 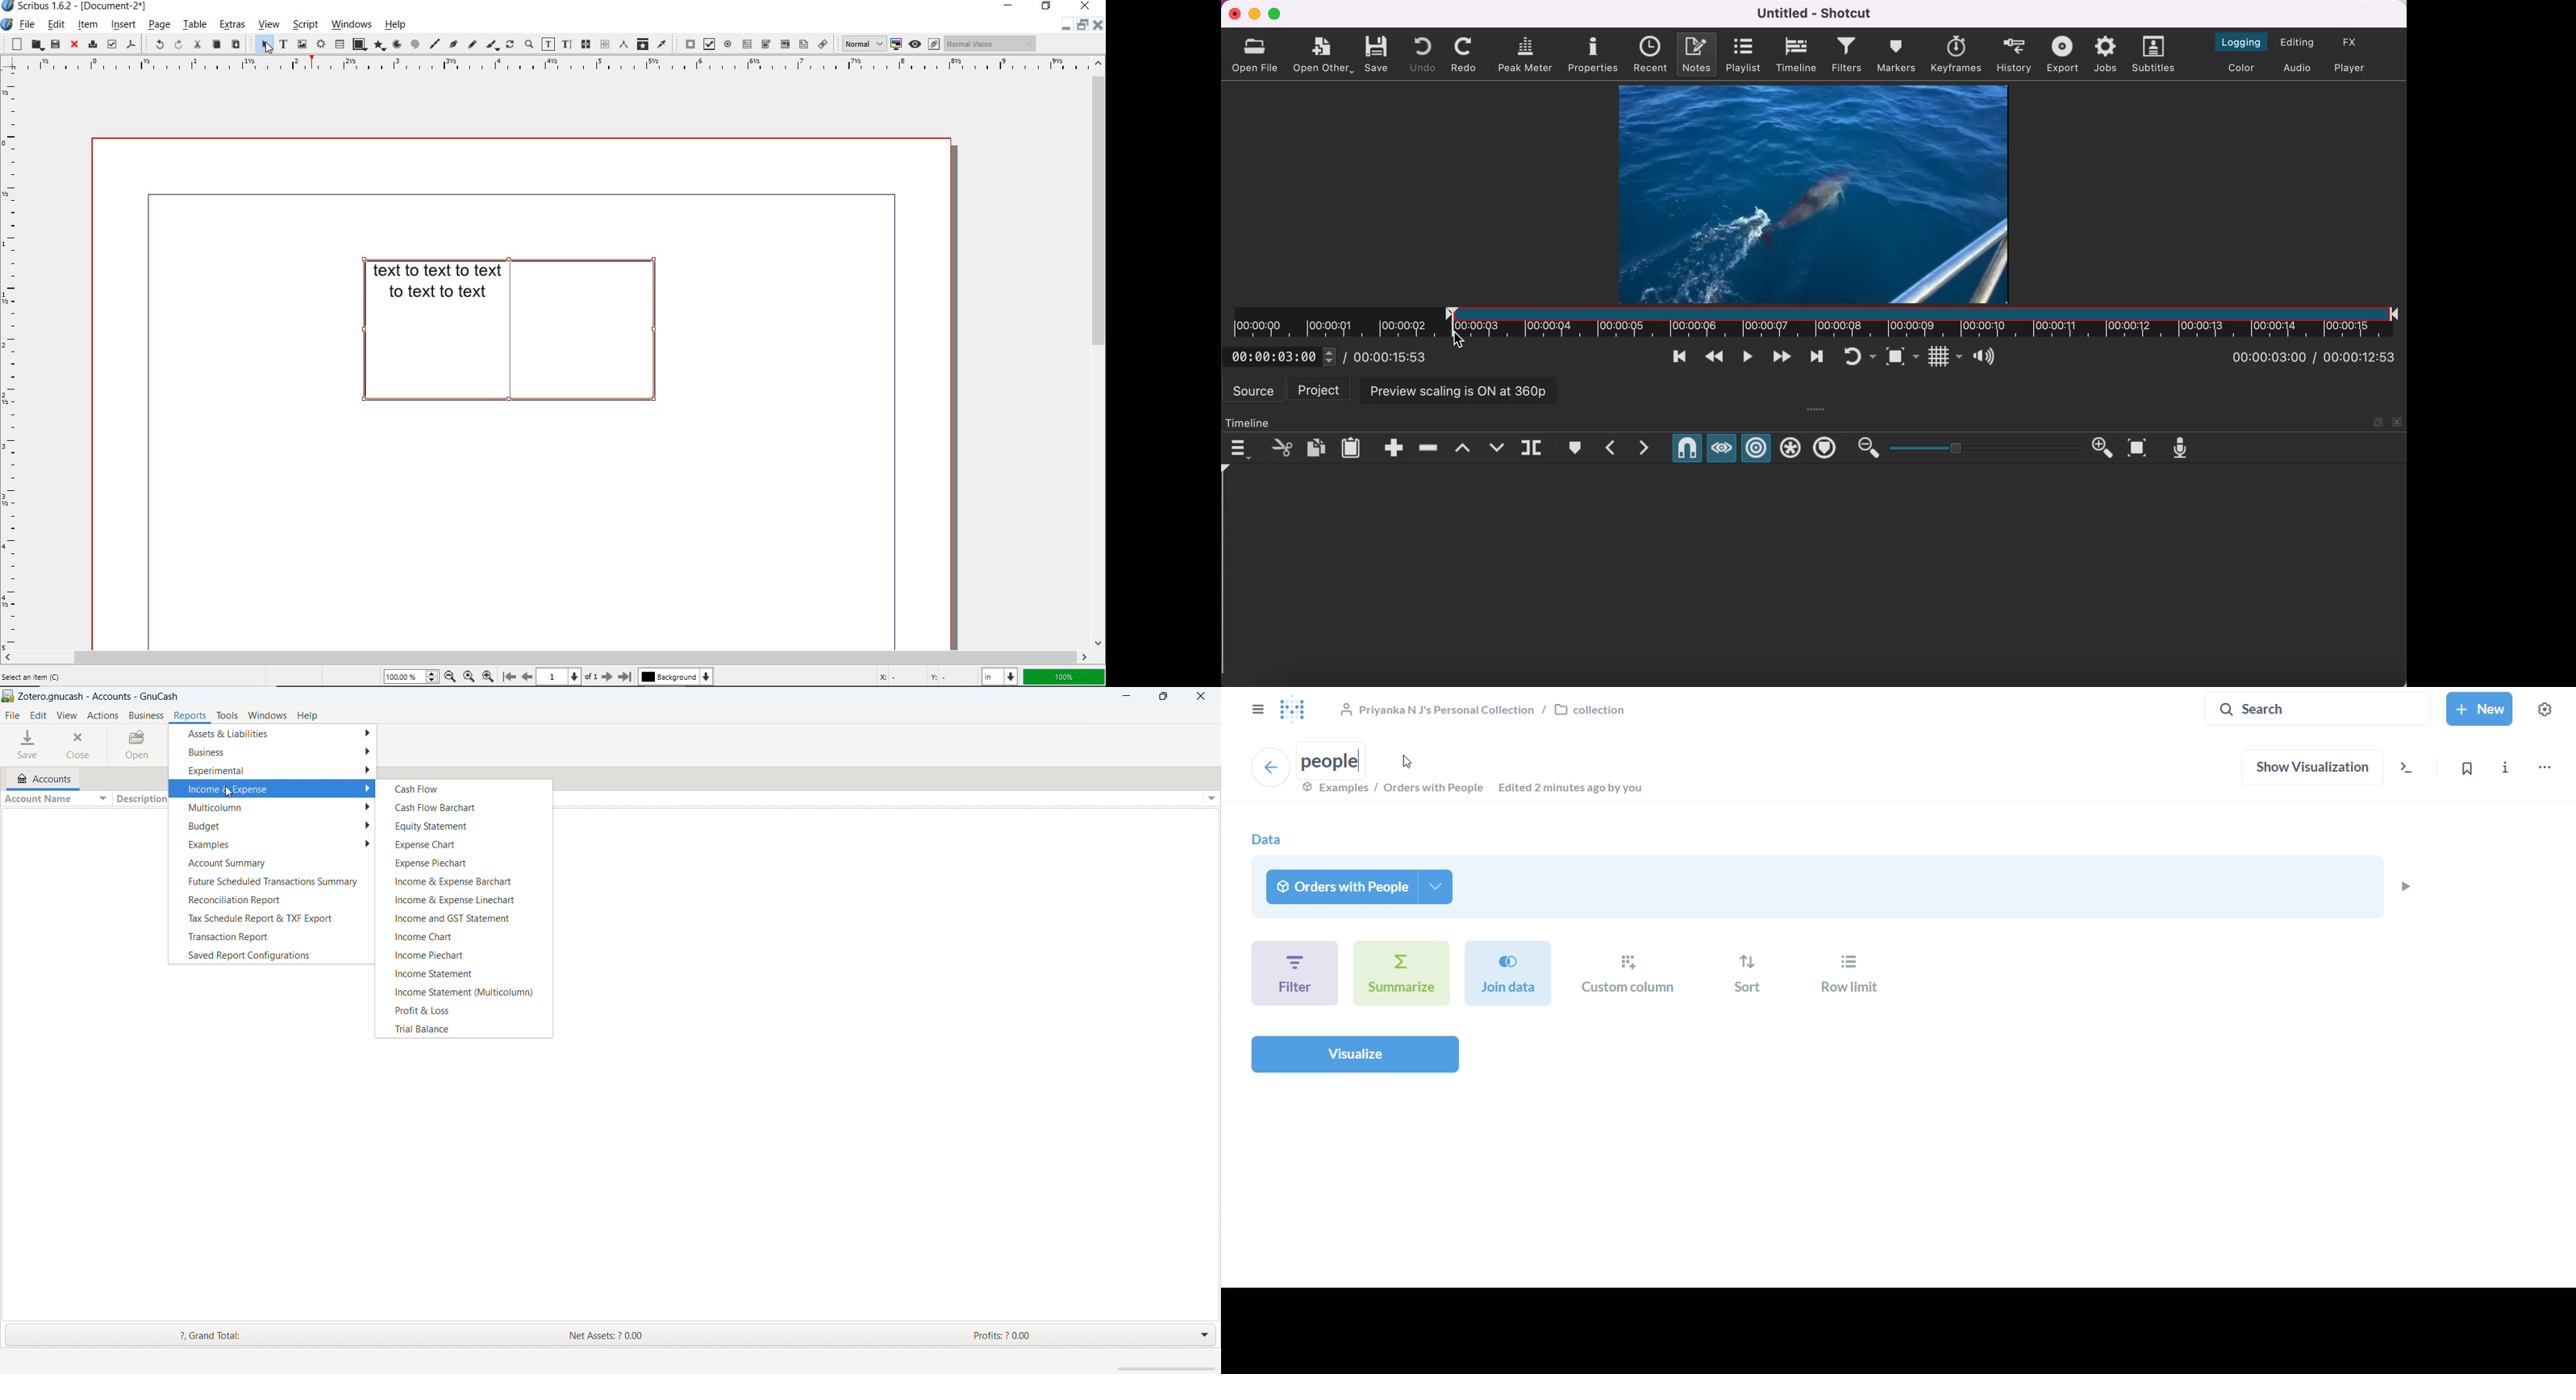 What do you see at coordinates (592, 675) in the screenshot?
I see `of 1` at bounding box center [592, 675].